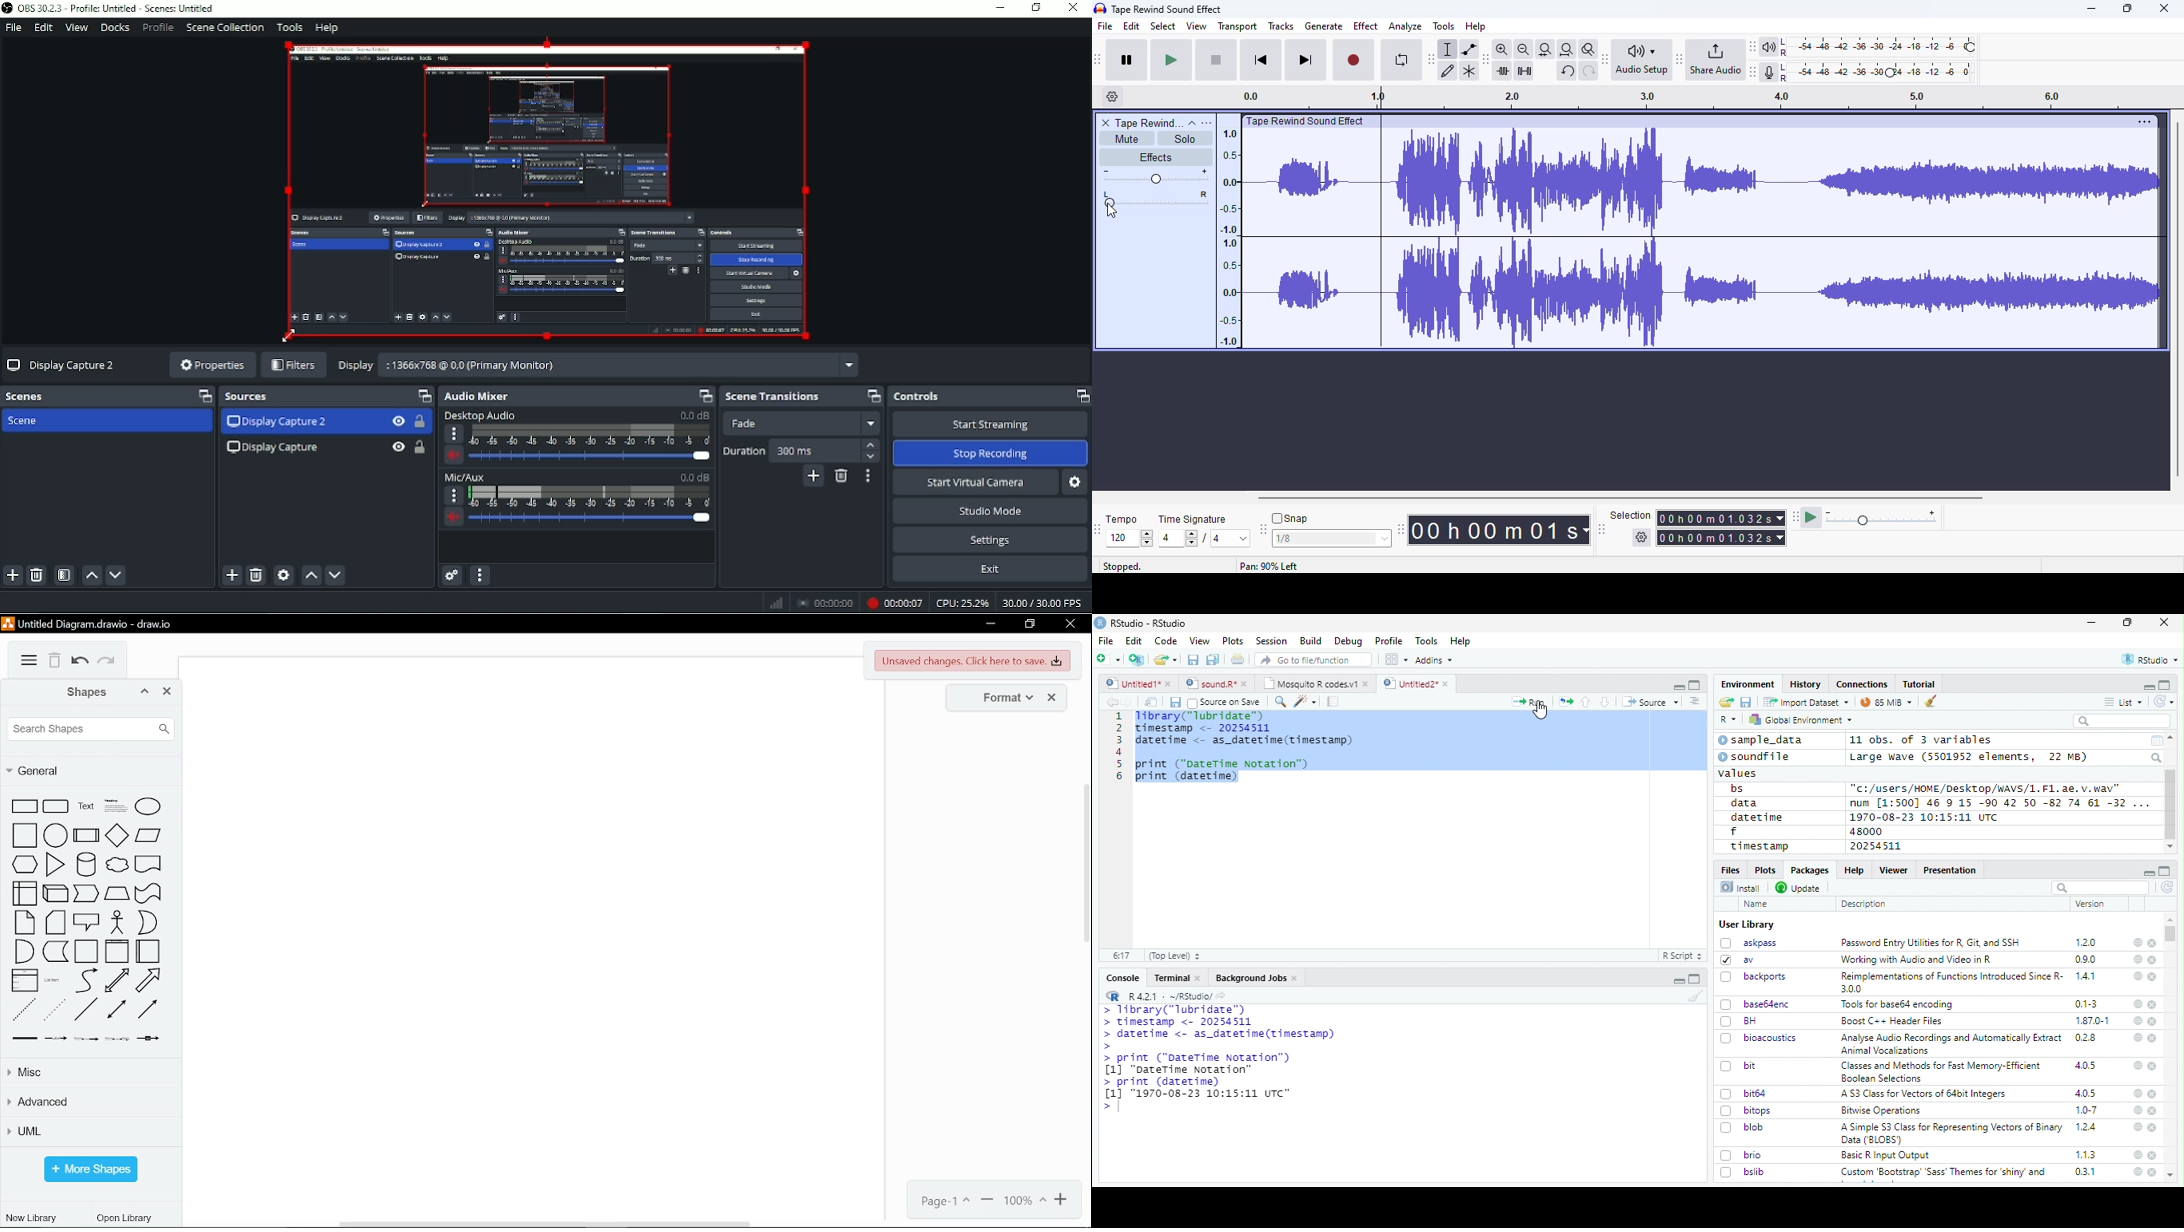  I want to click on close, so click(2153, 978).